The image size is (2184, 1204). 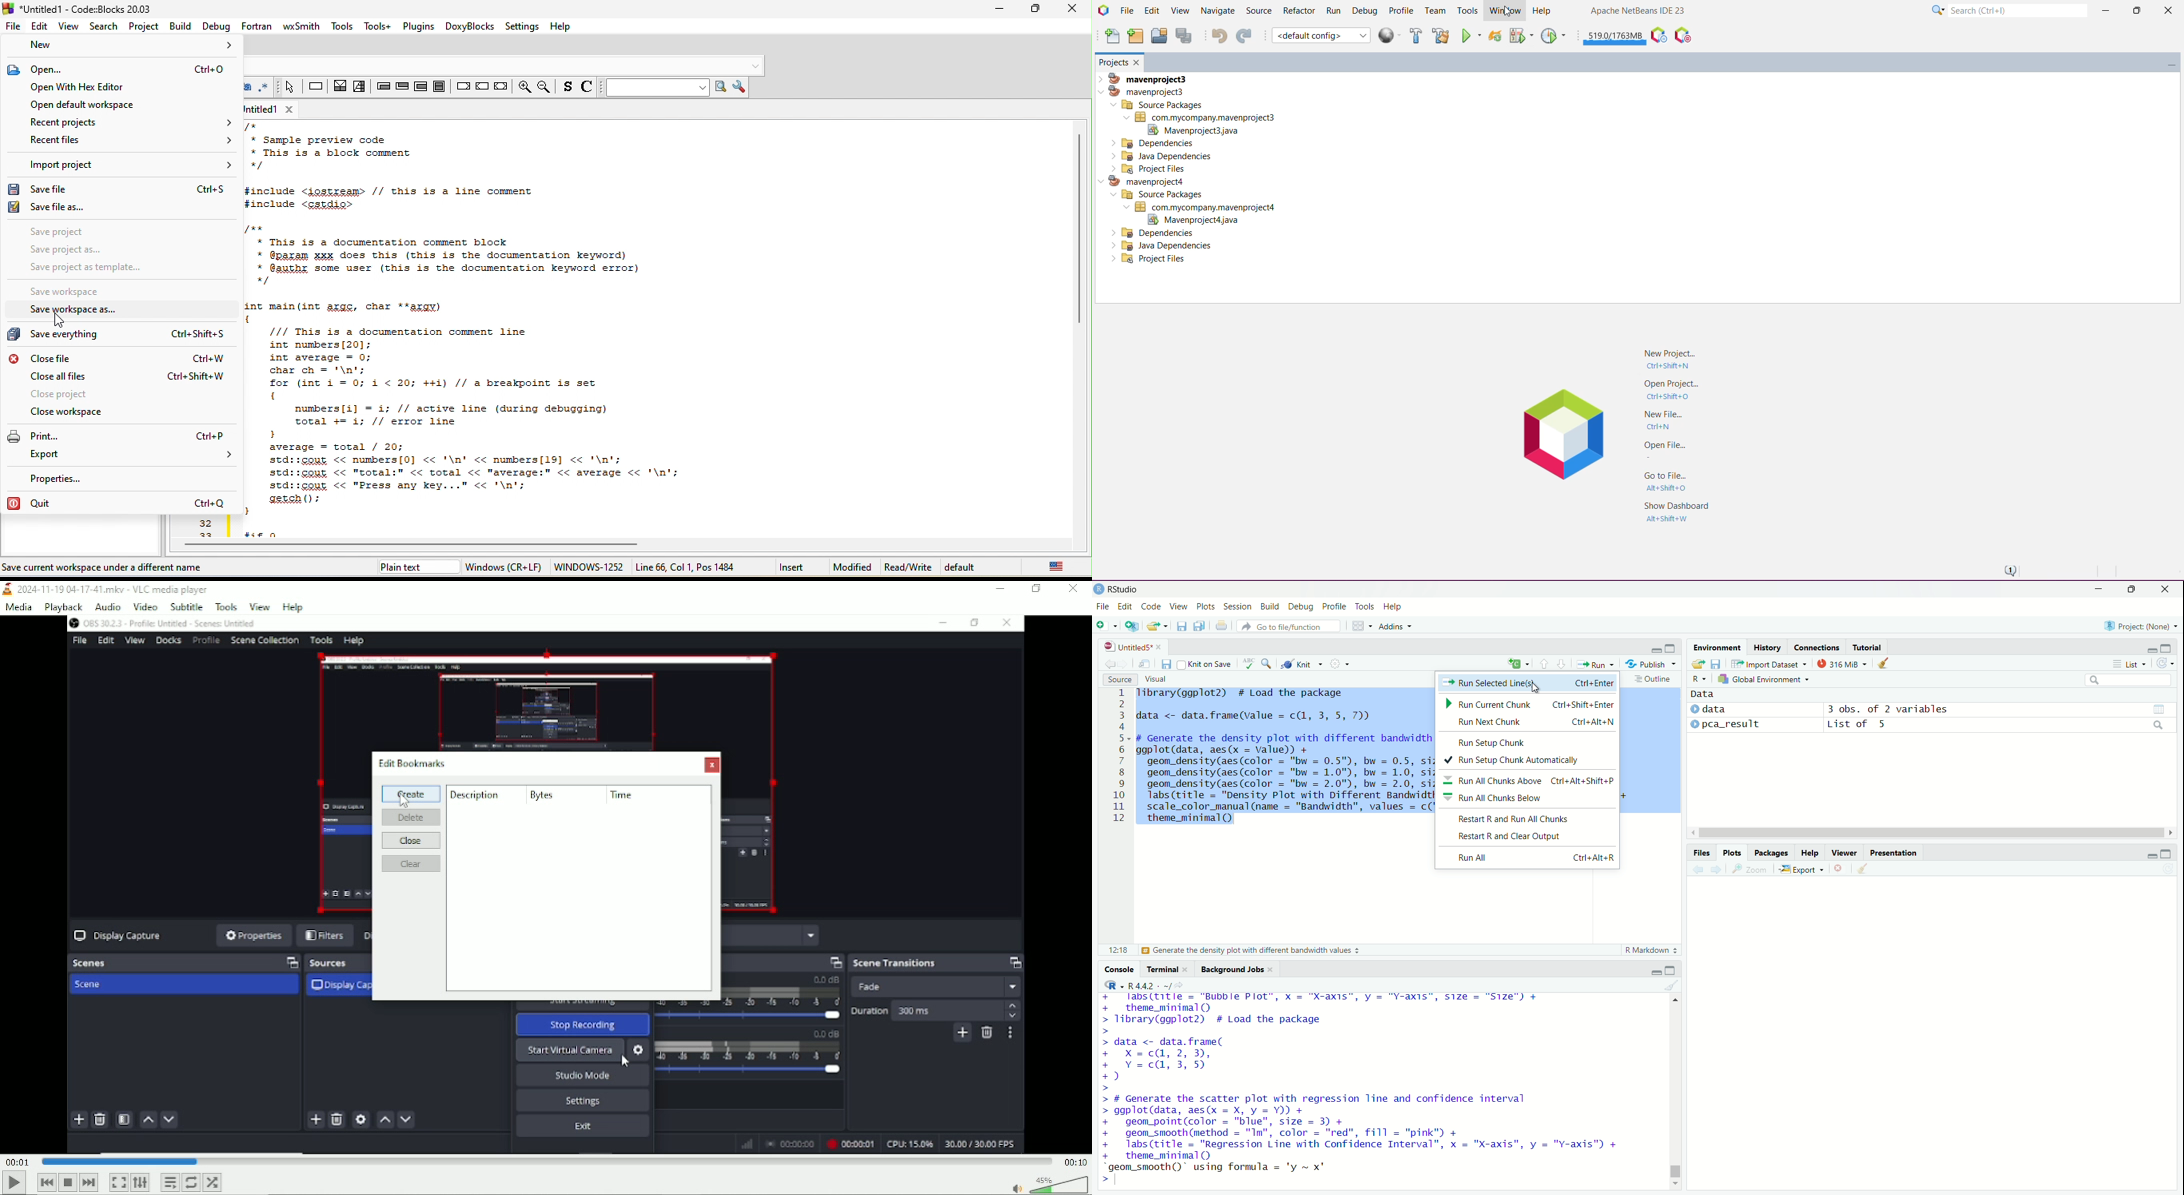 What do you see at coordinates (1732, 853) in the screenshot?
I see `Plots` at bounding box center [1732, 853].